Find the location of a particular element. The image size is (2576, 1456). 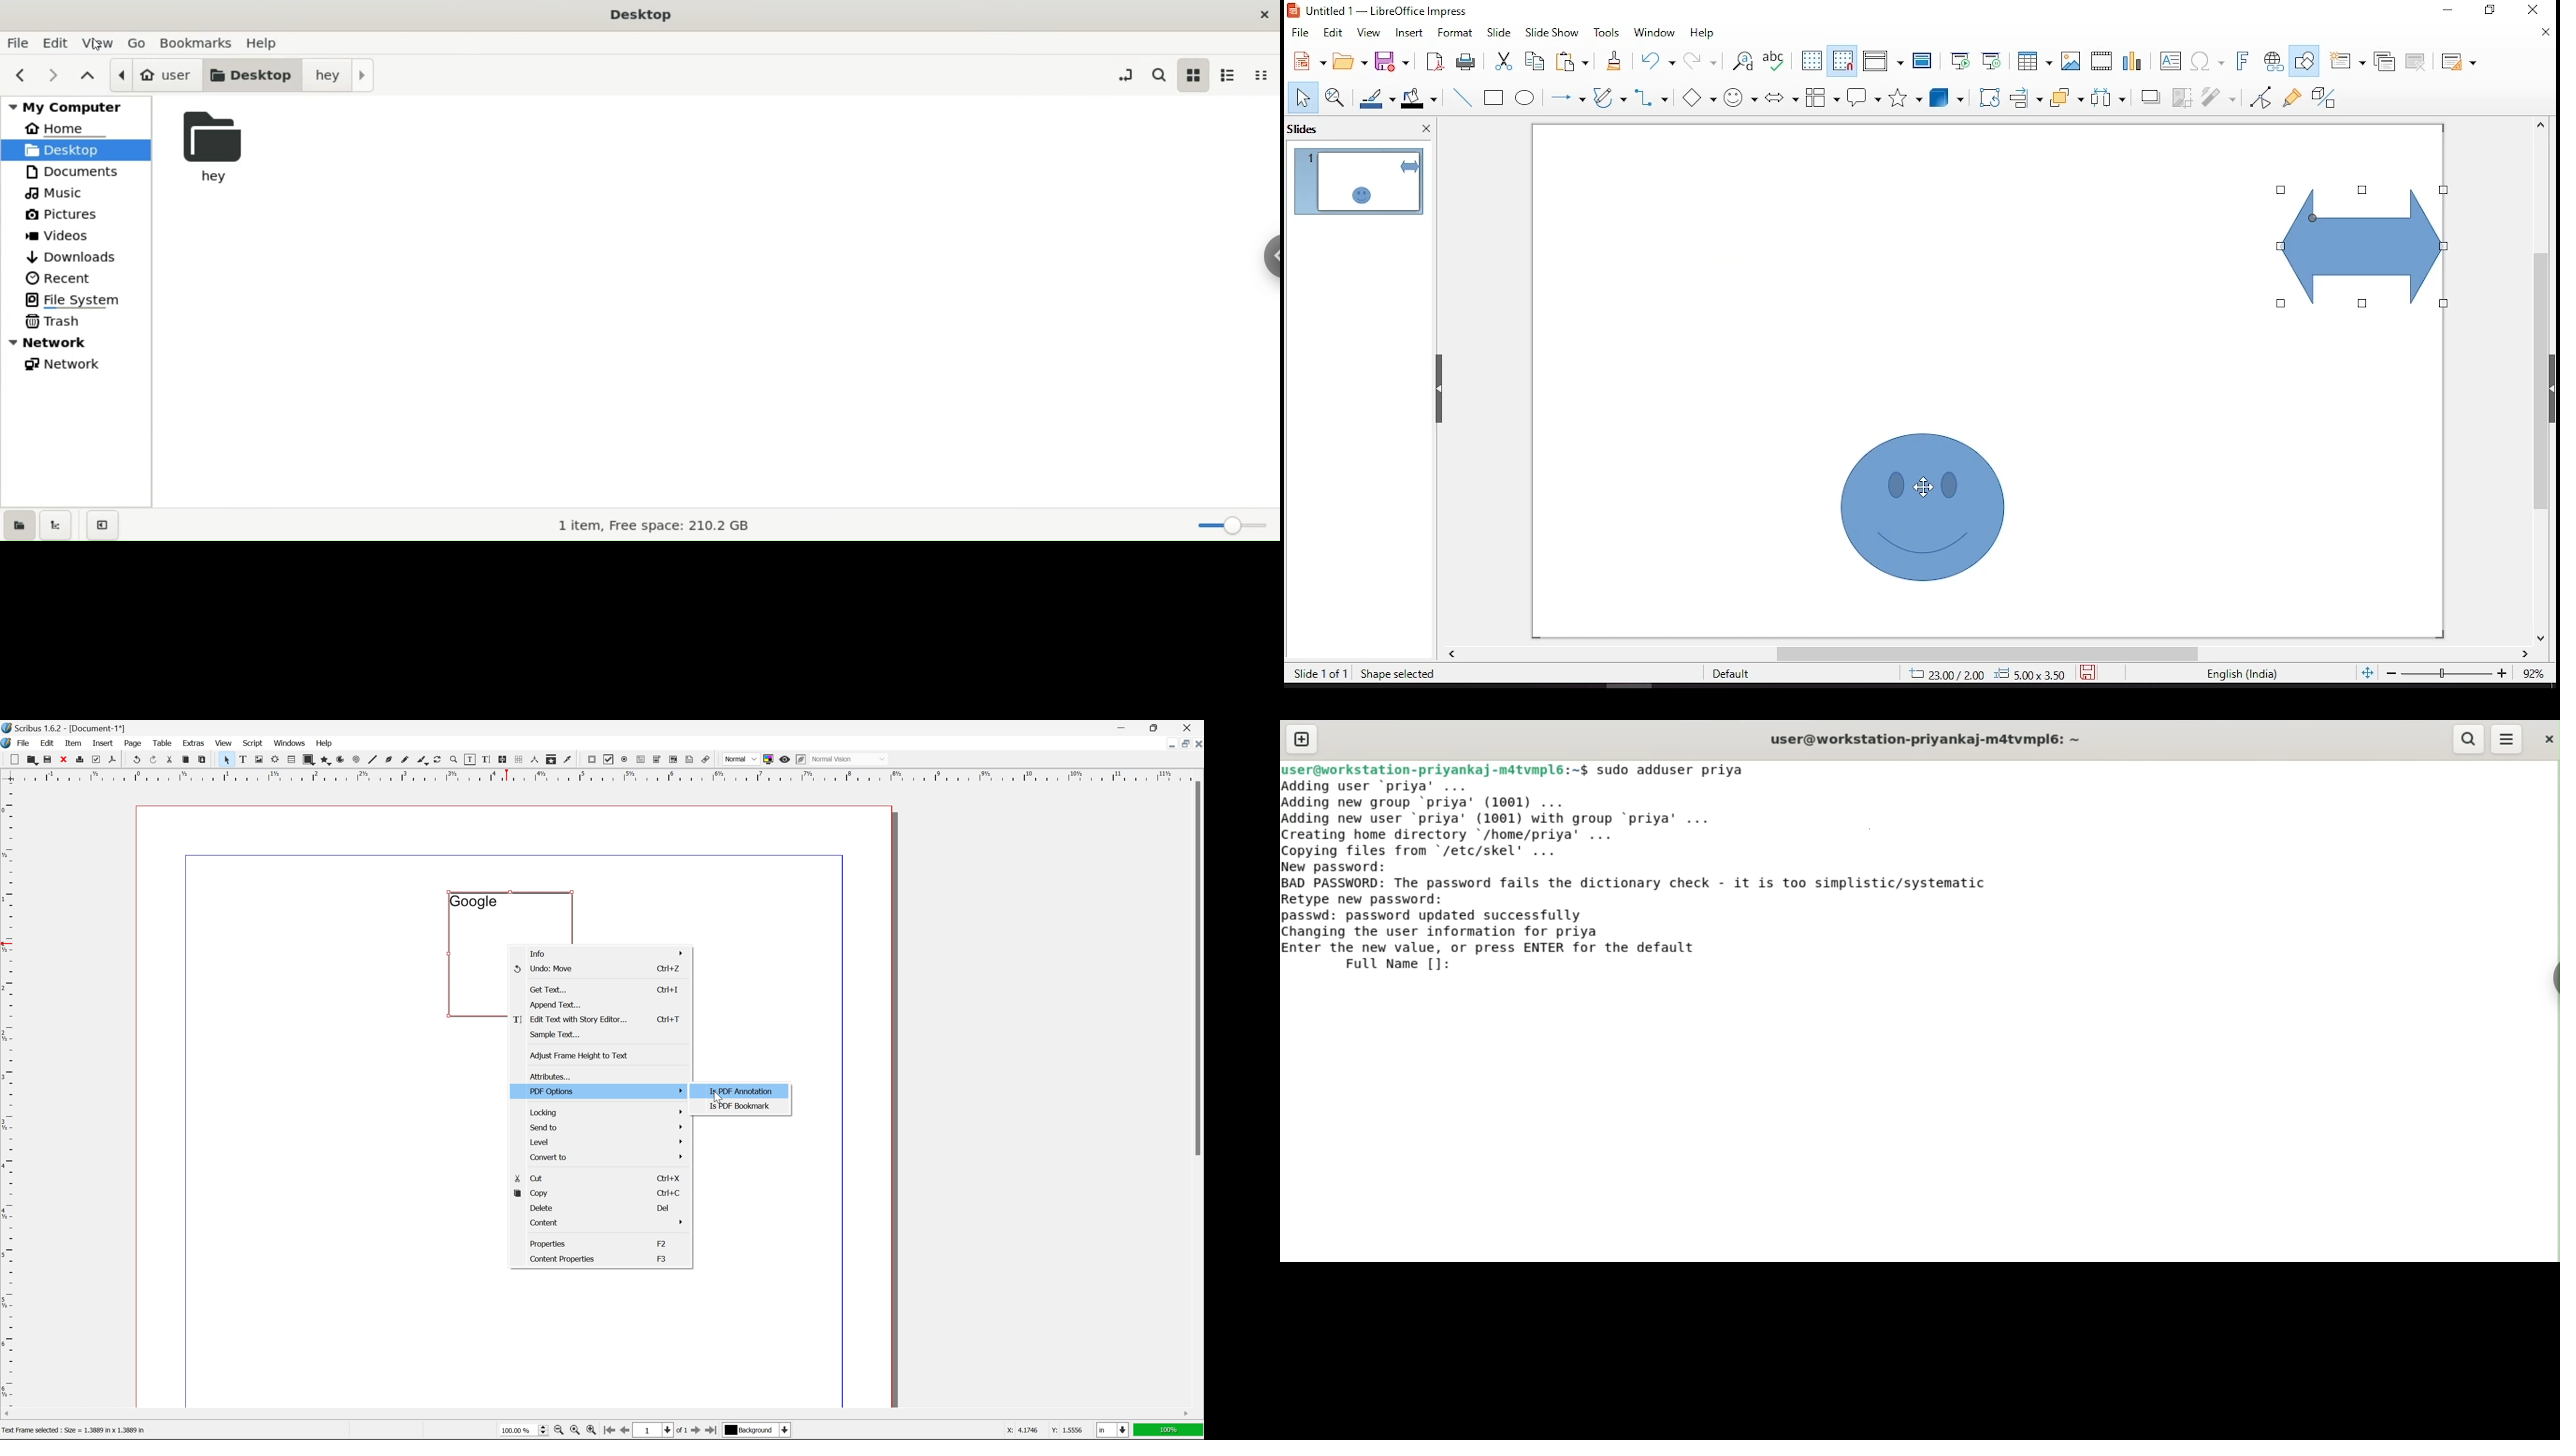

paste is located at coordinates (203, 760).